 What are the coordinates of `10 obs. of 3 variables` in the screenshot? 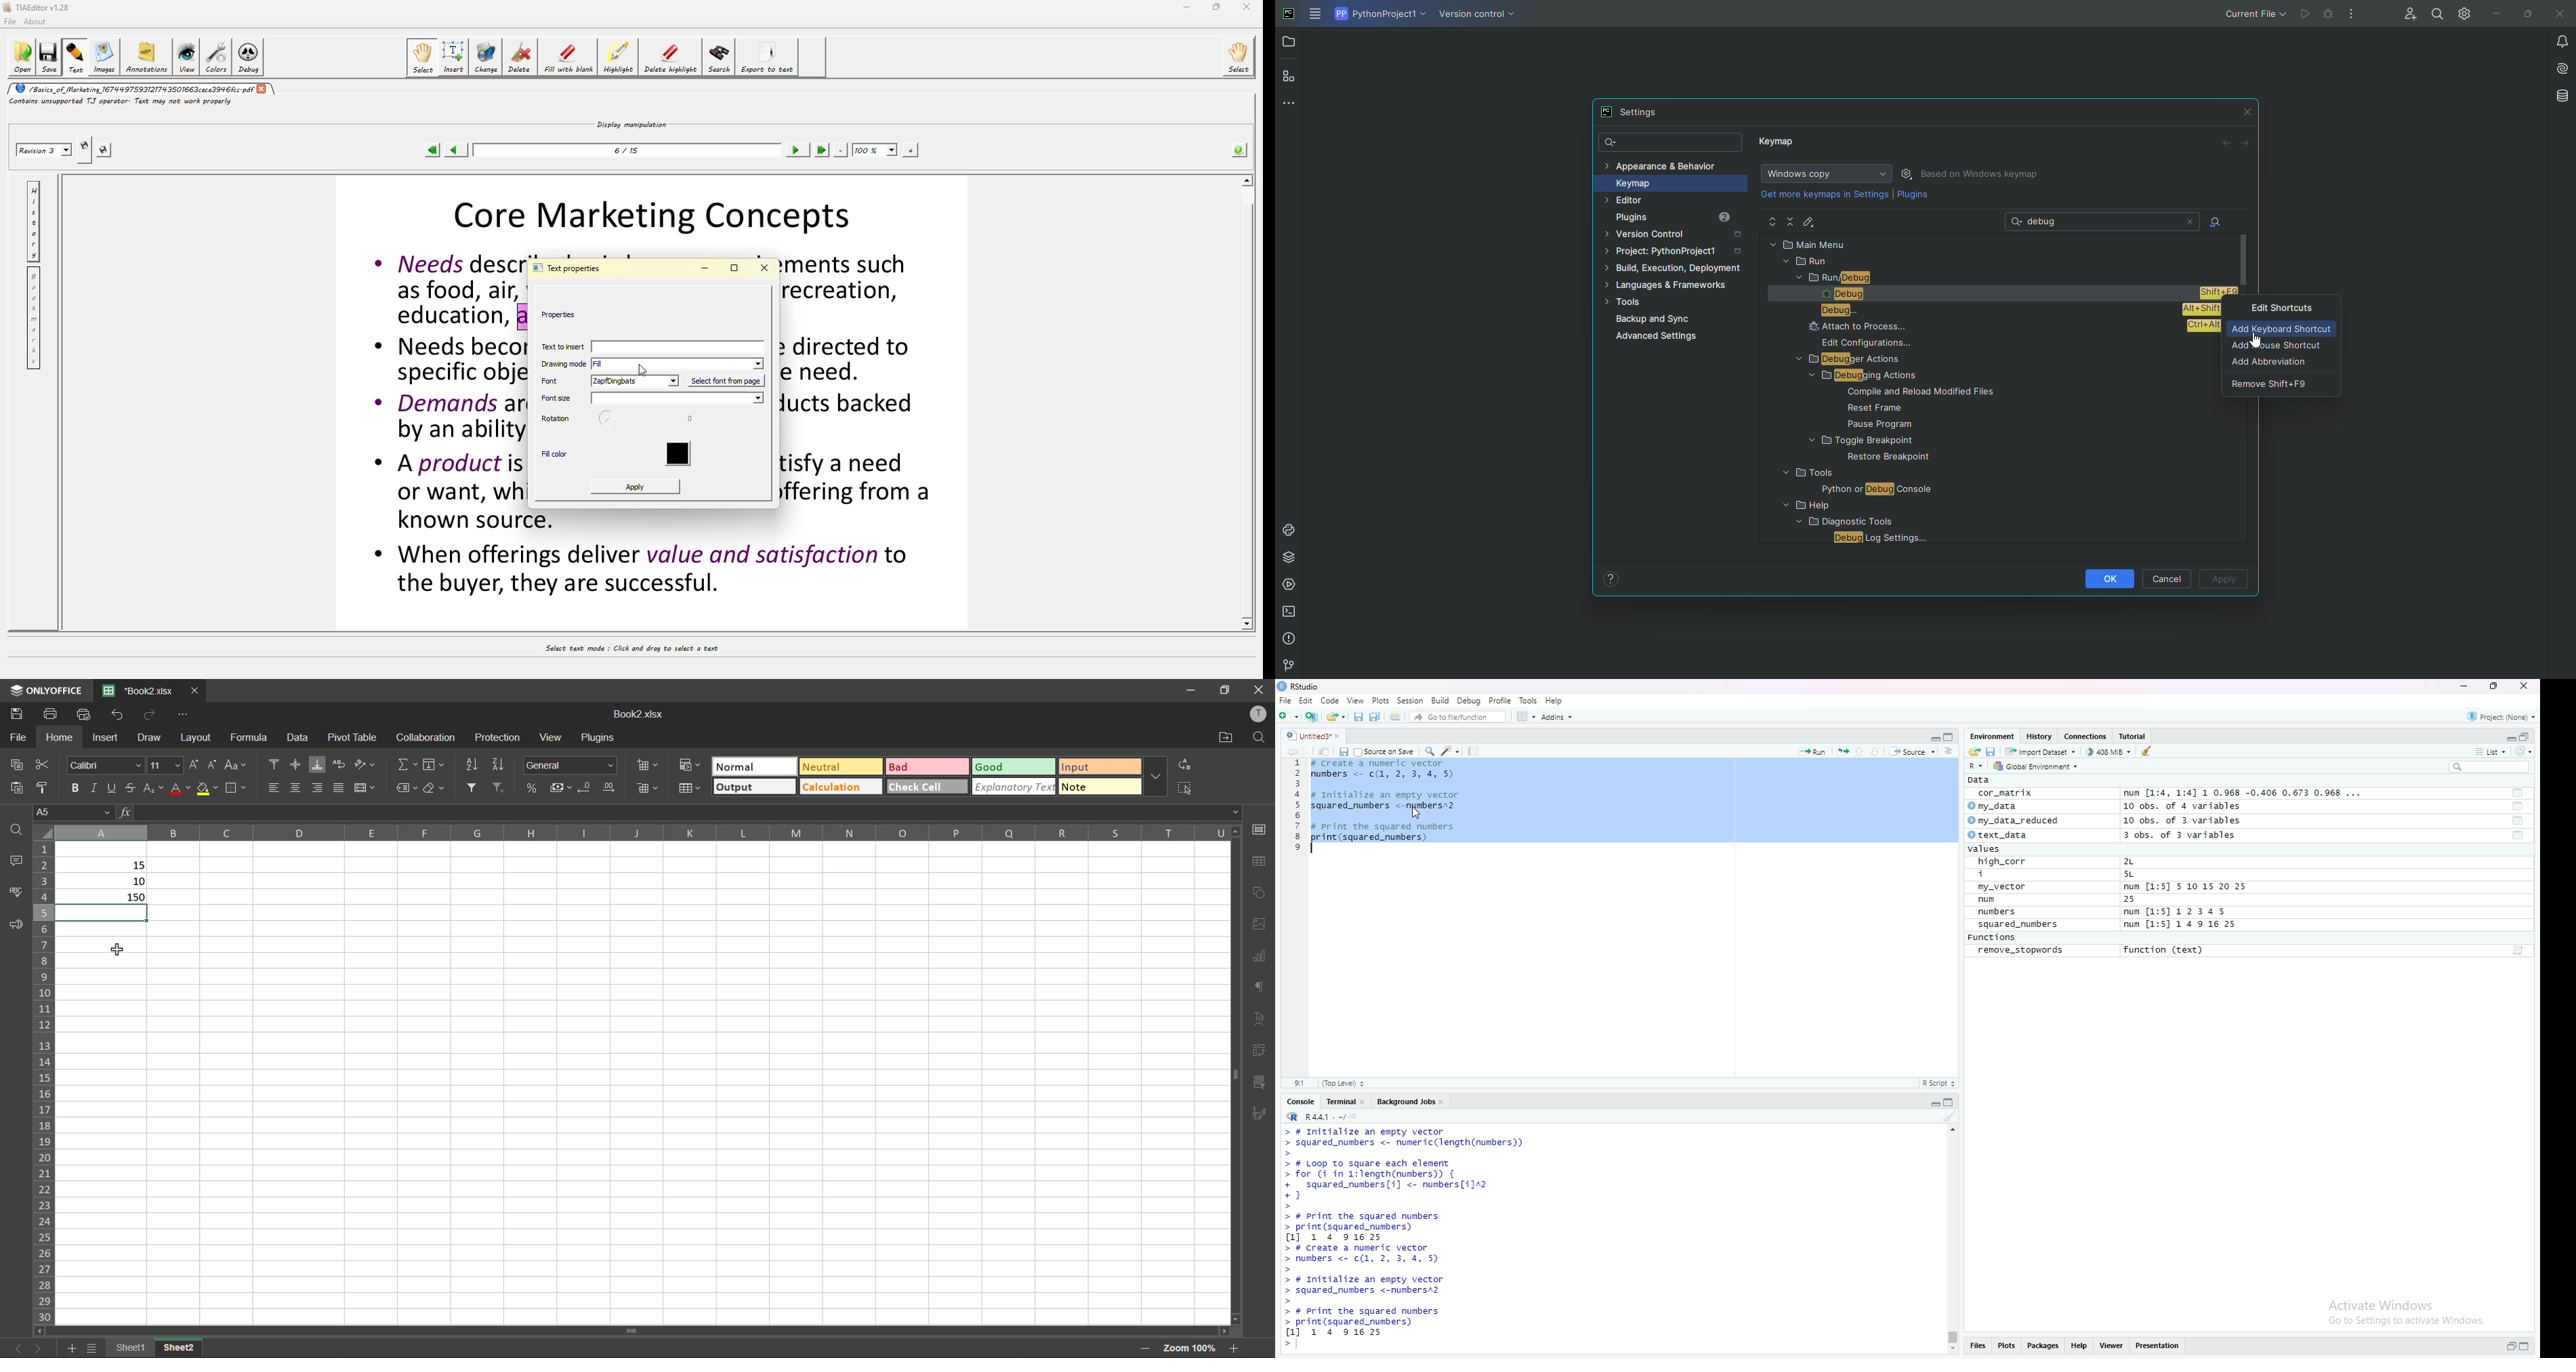 It's located at (2183, 821).